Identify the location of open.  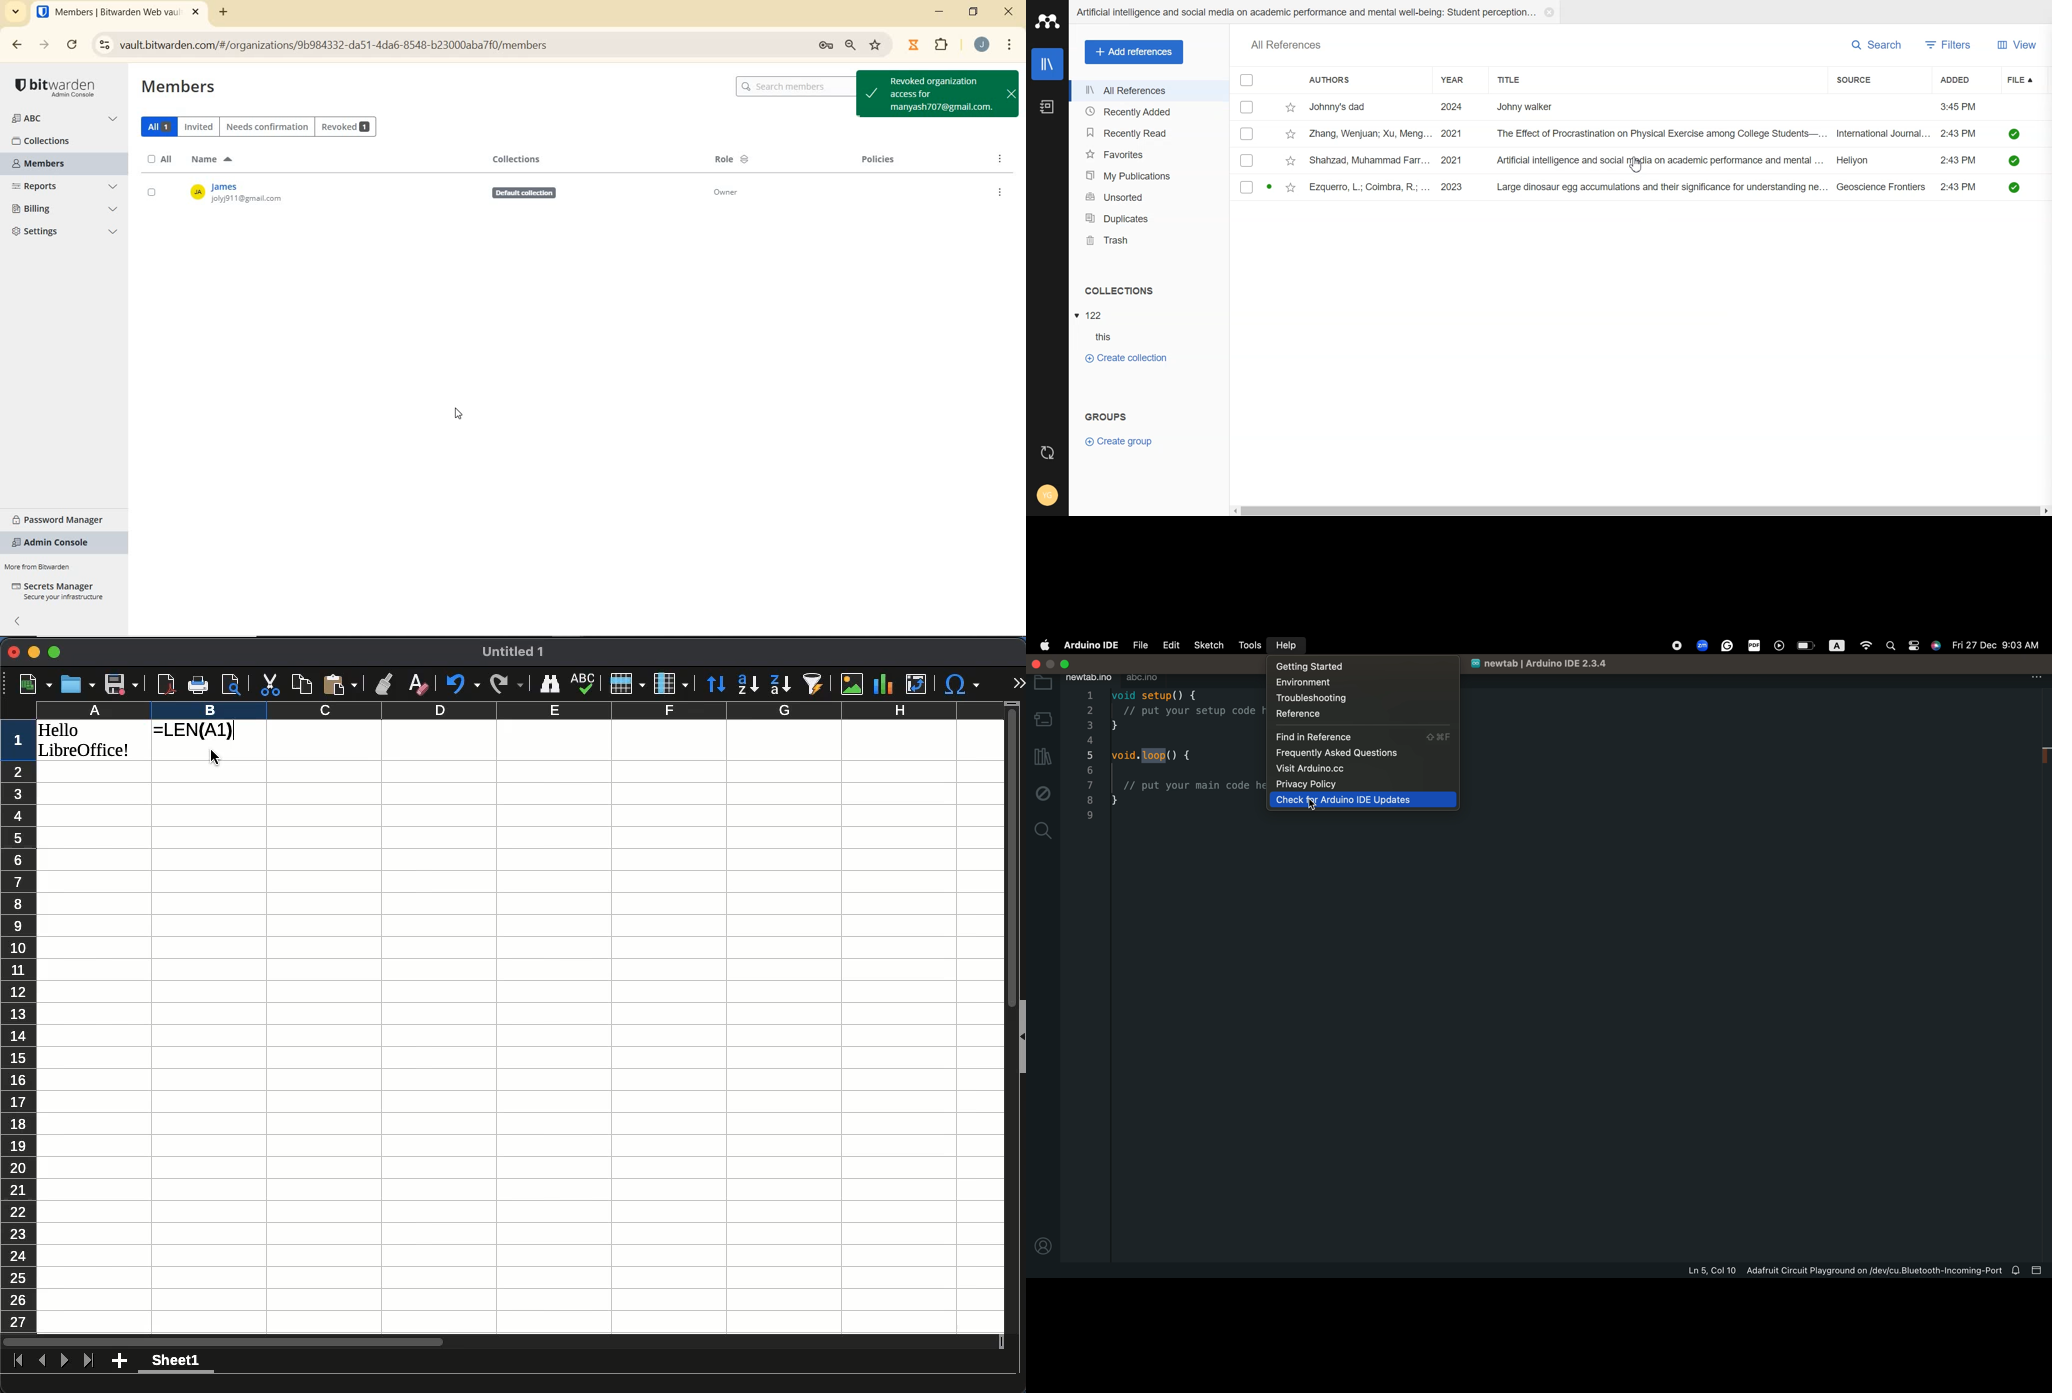
(75, 683).